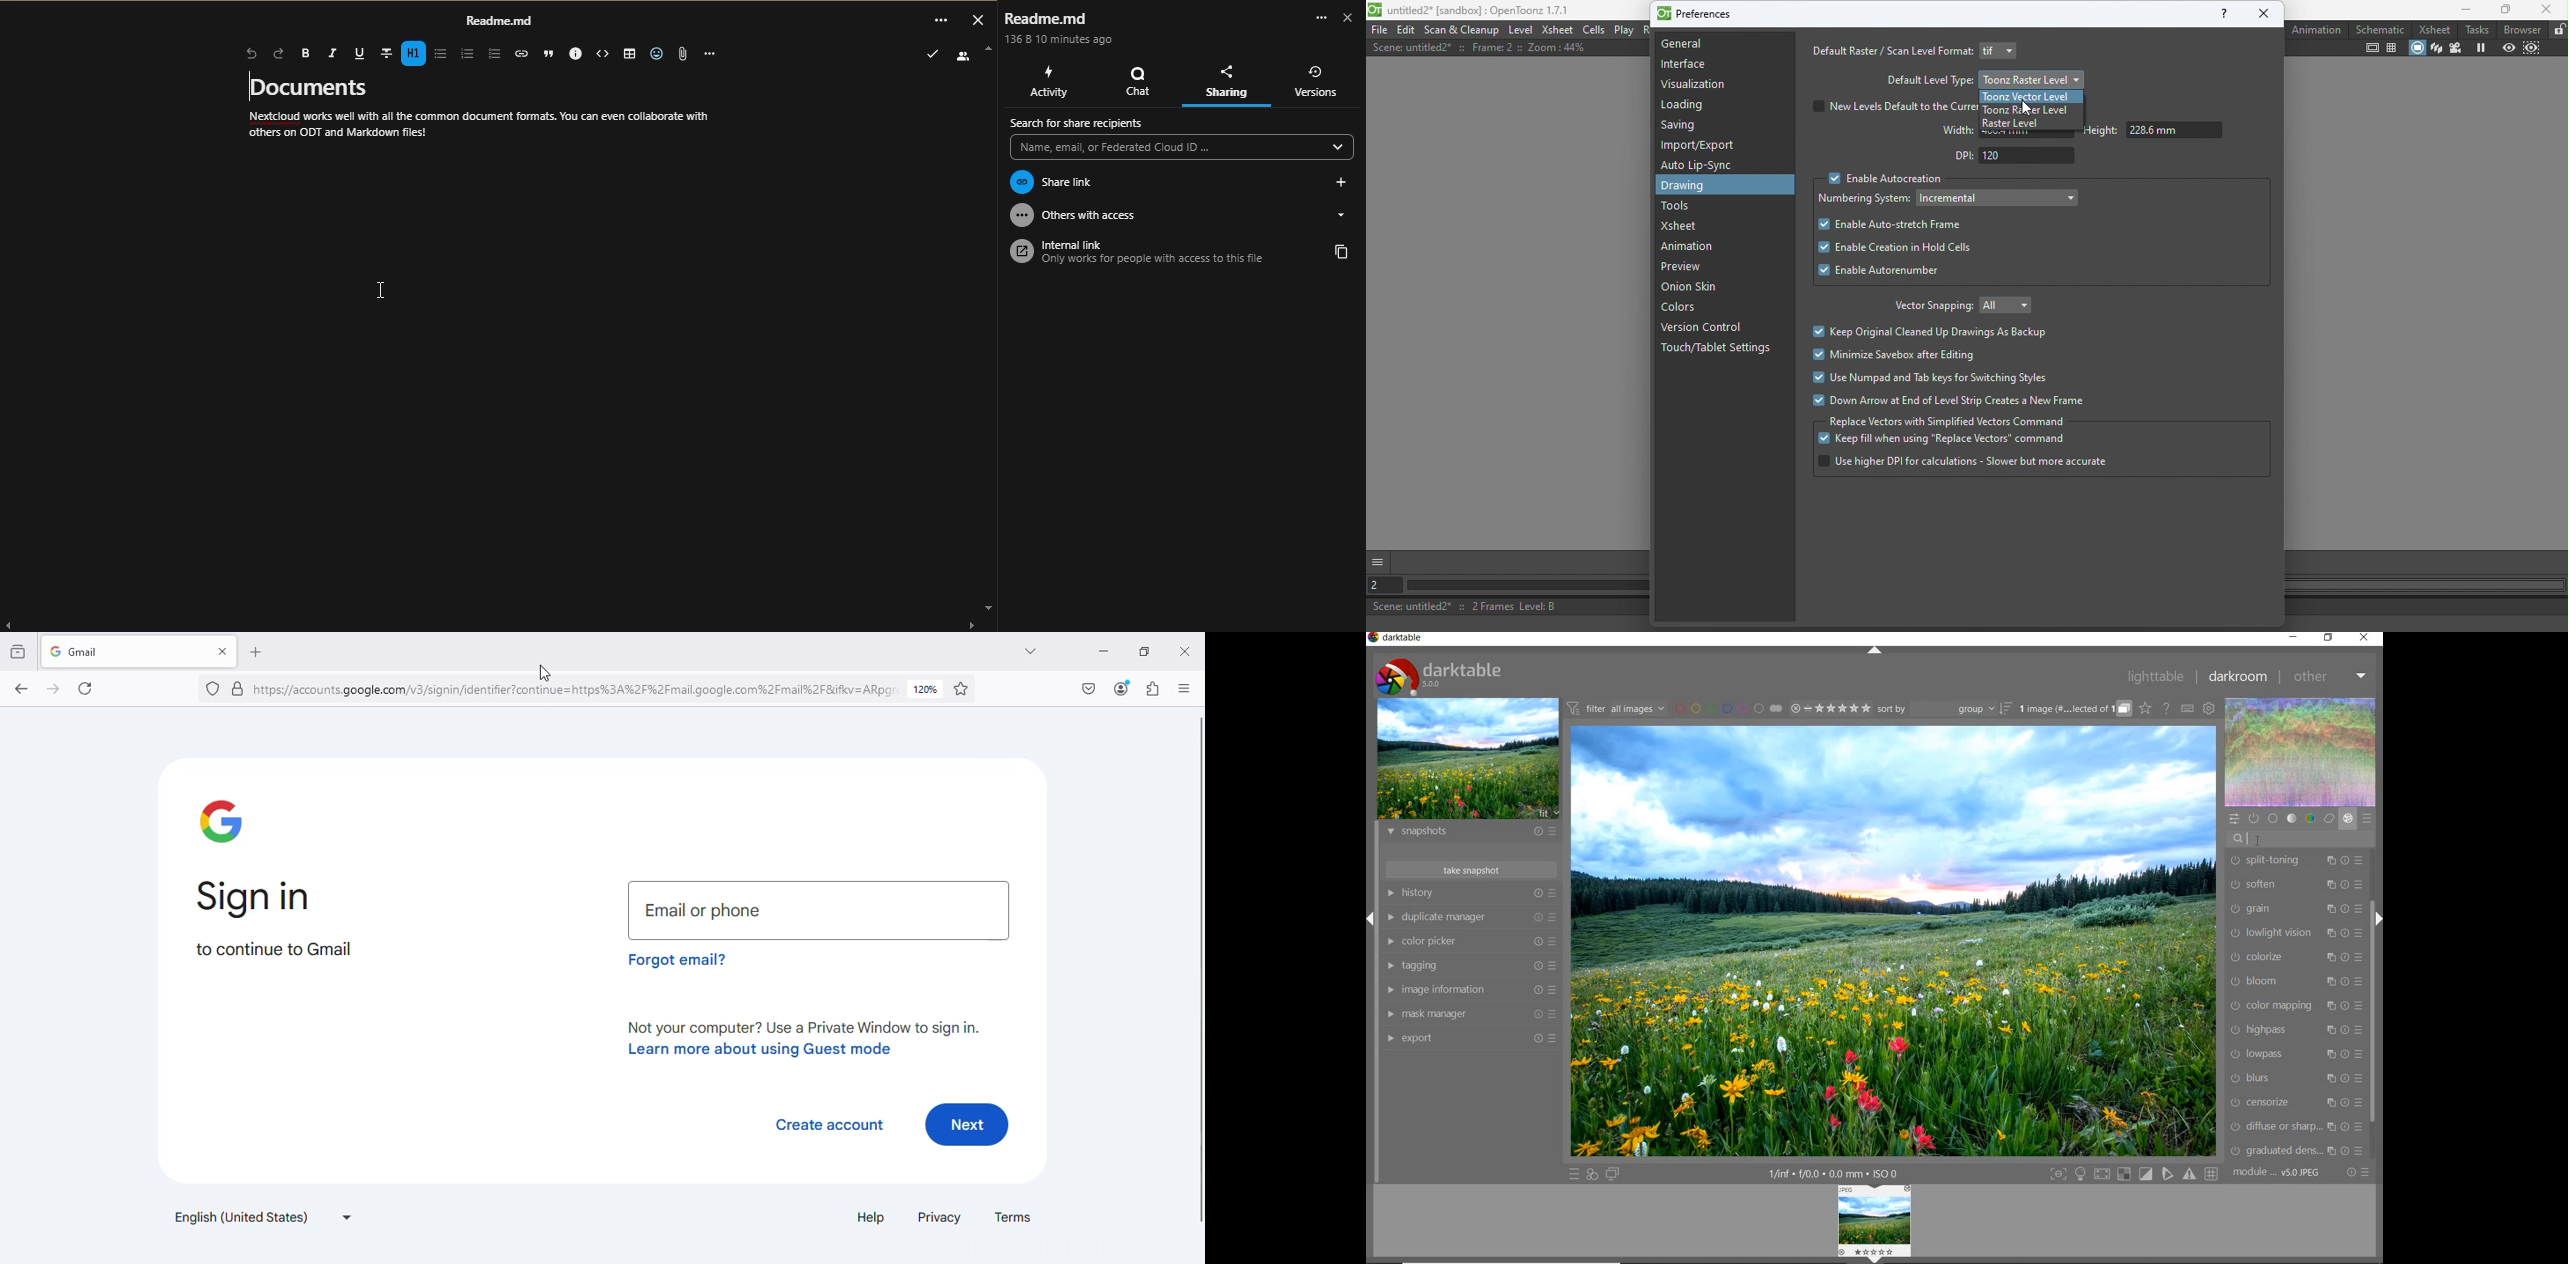  Describe the element at coordinates (2293, 1104) in the screenshot. I see `censorize` at that location.